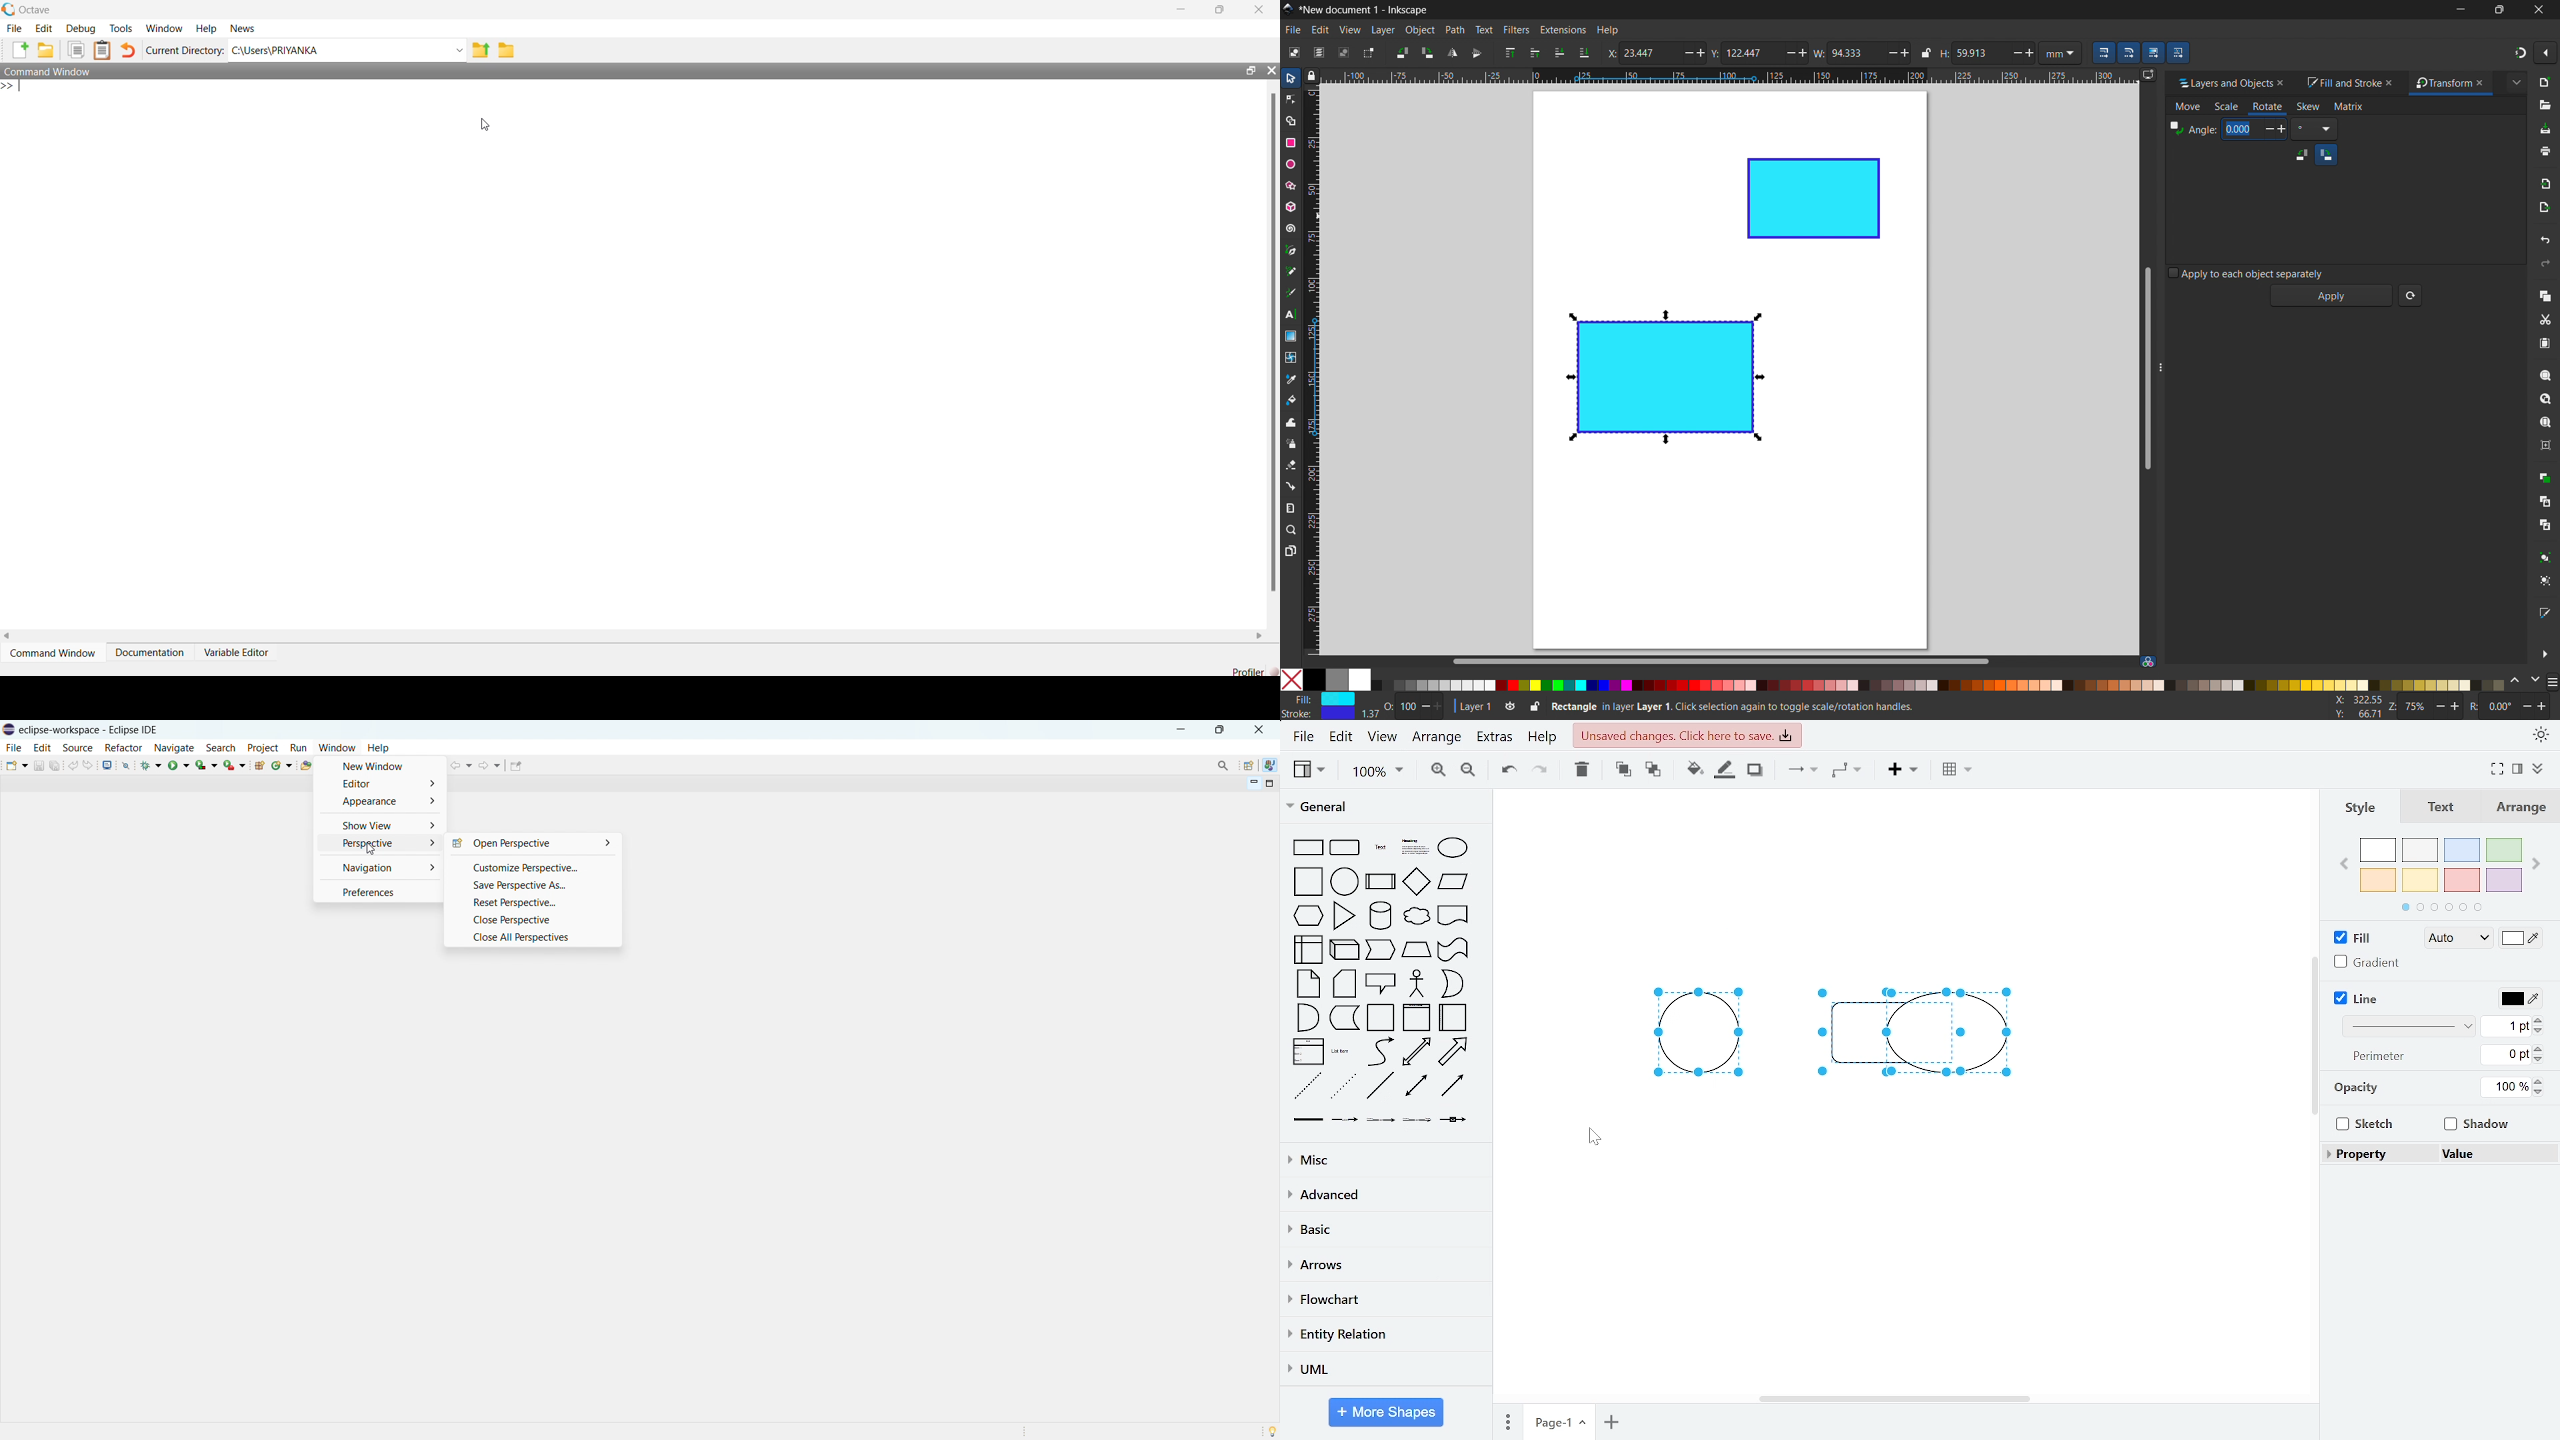 Image resolution: width=2576 pixels, height=1456 pixels. Describe the element at coordinates (2146, 367) in the screenshot. I see `vertical scrollbar` at that location.